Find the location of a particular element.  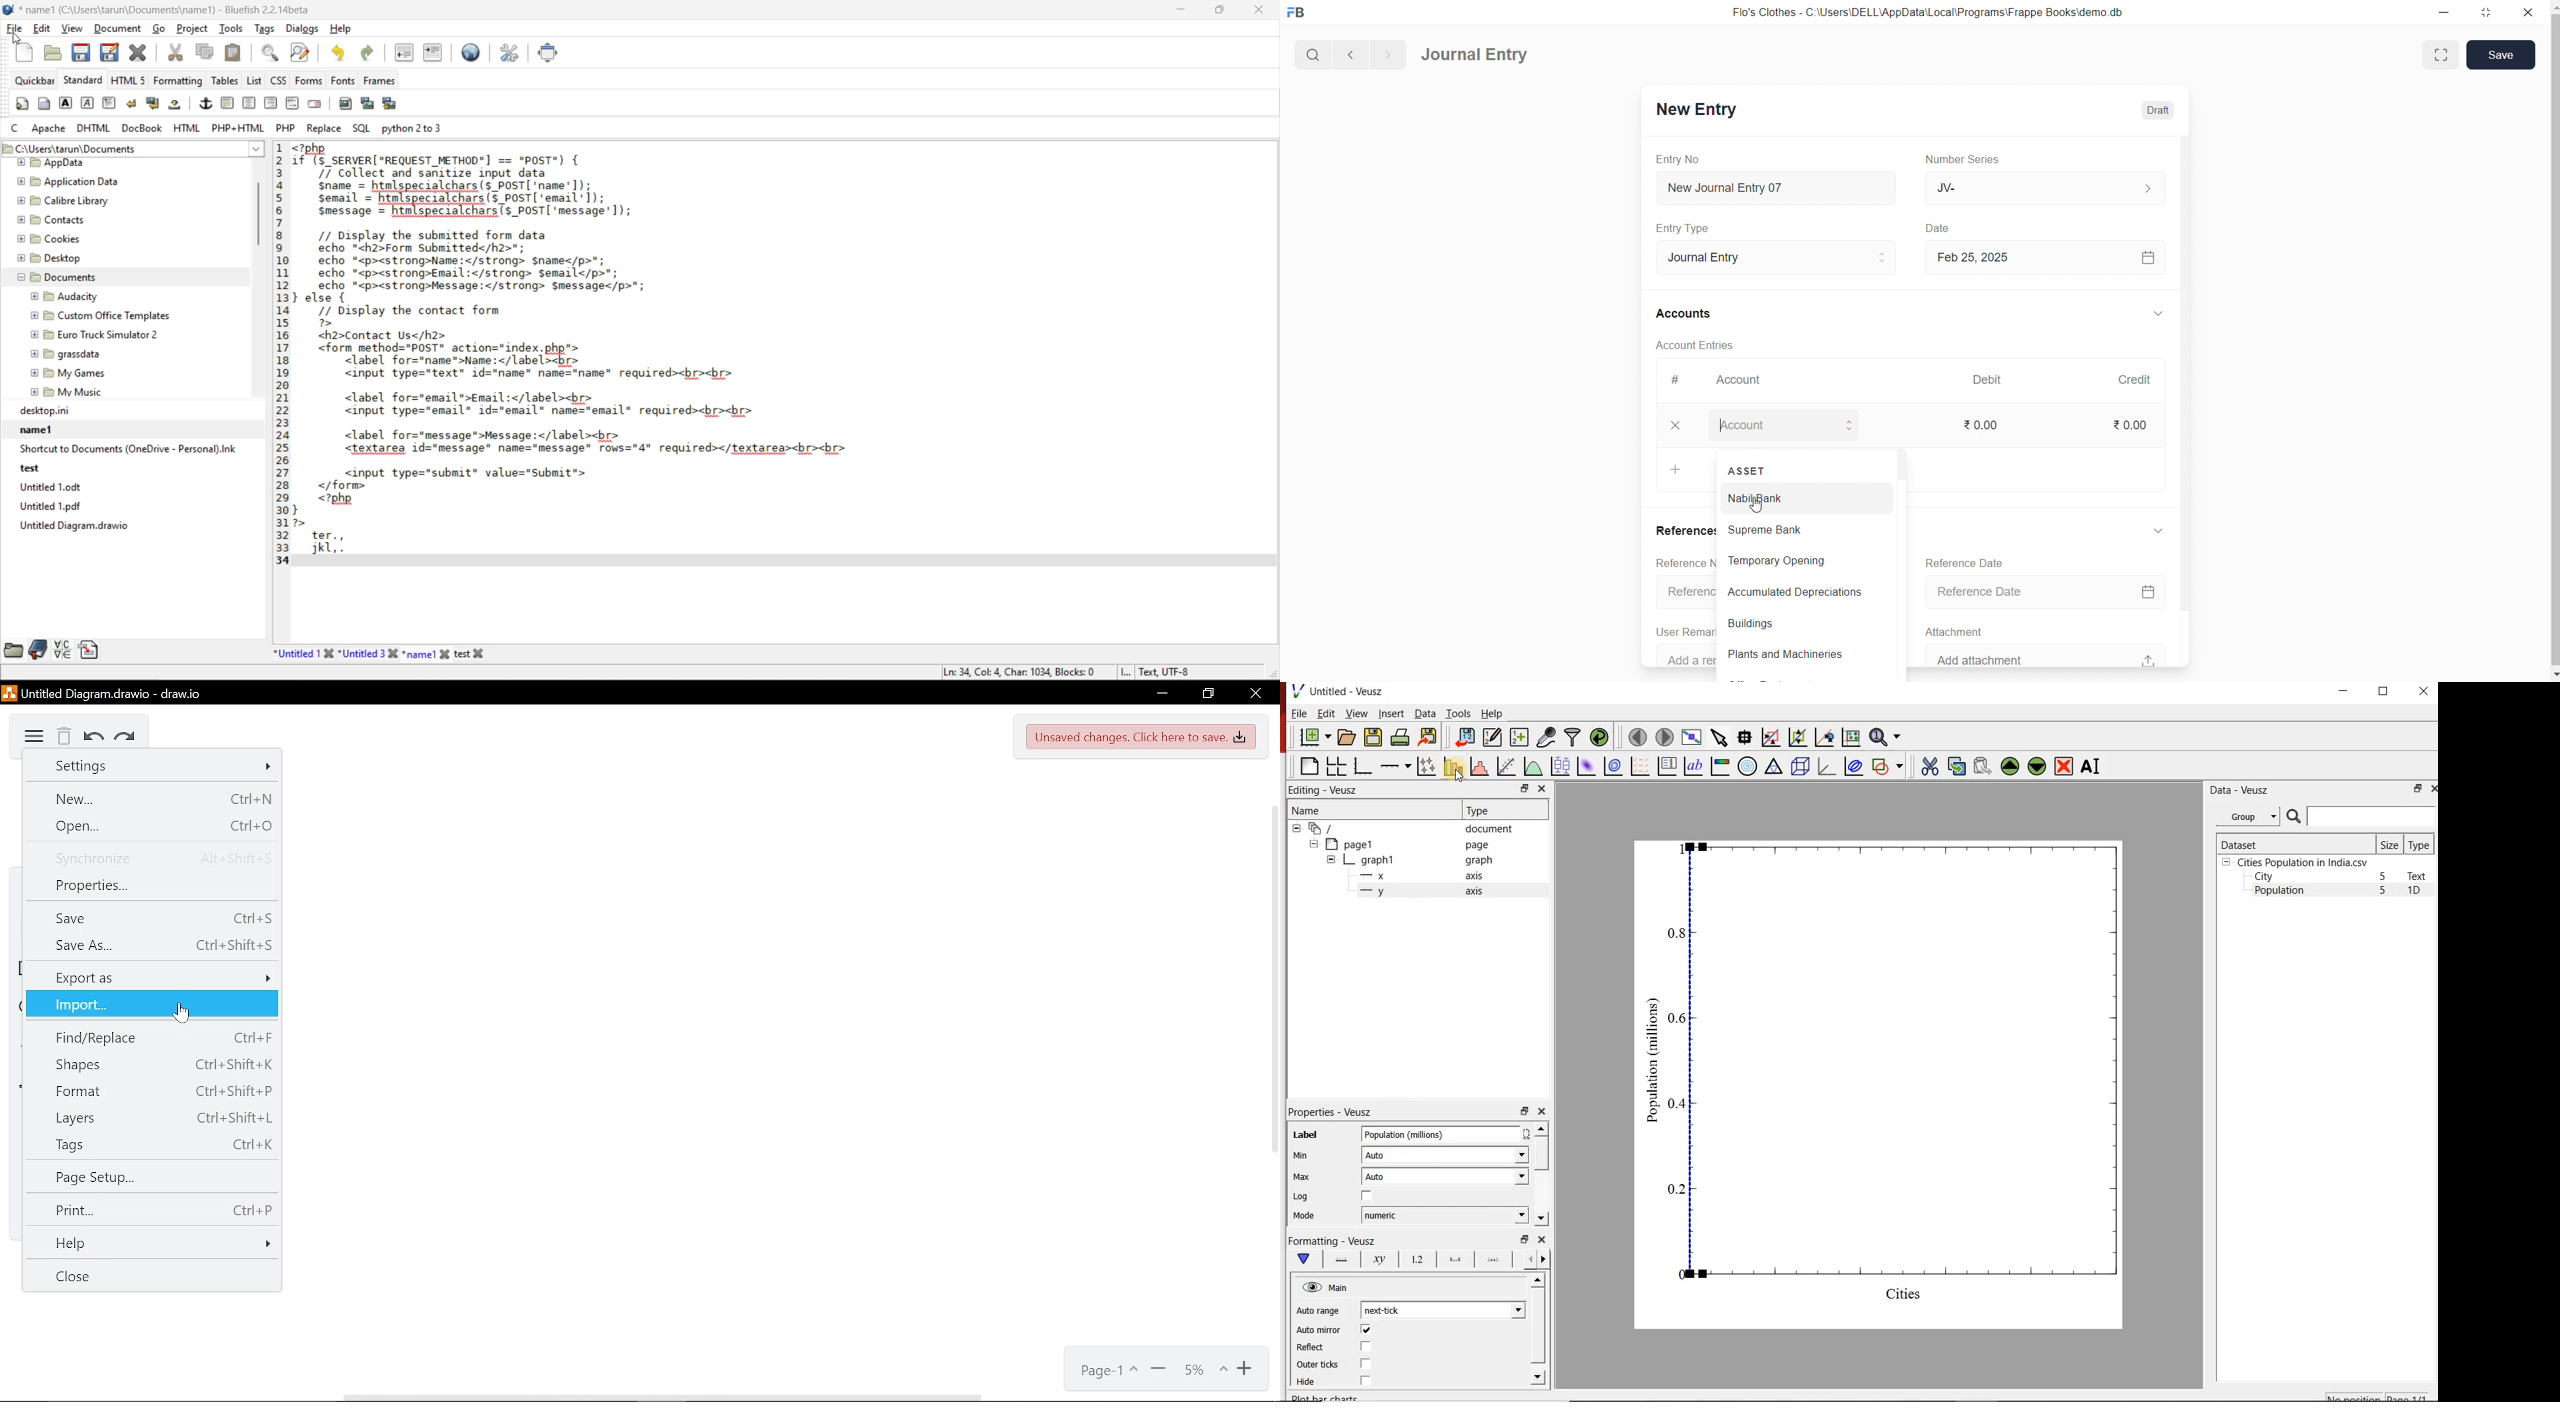

anchor is located at coordinates (206, 105).